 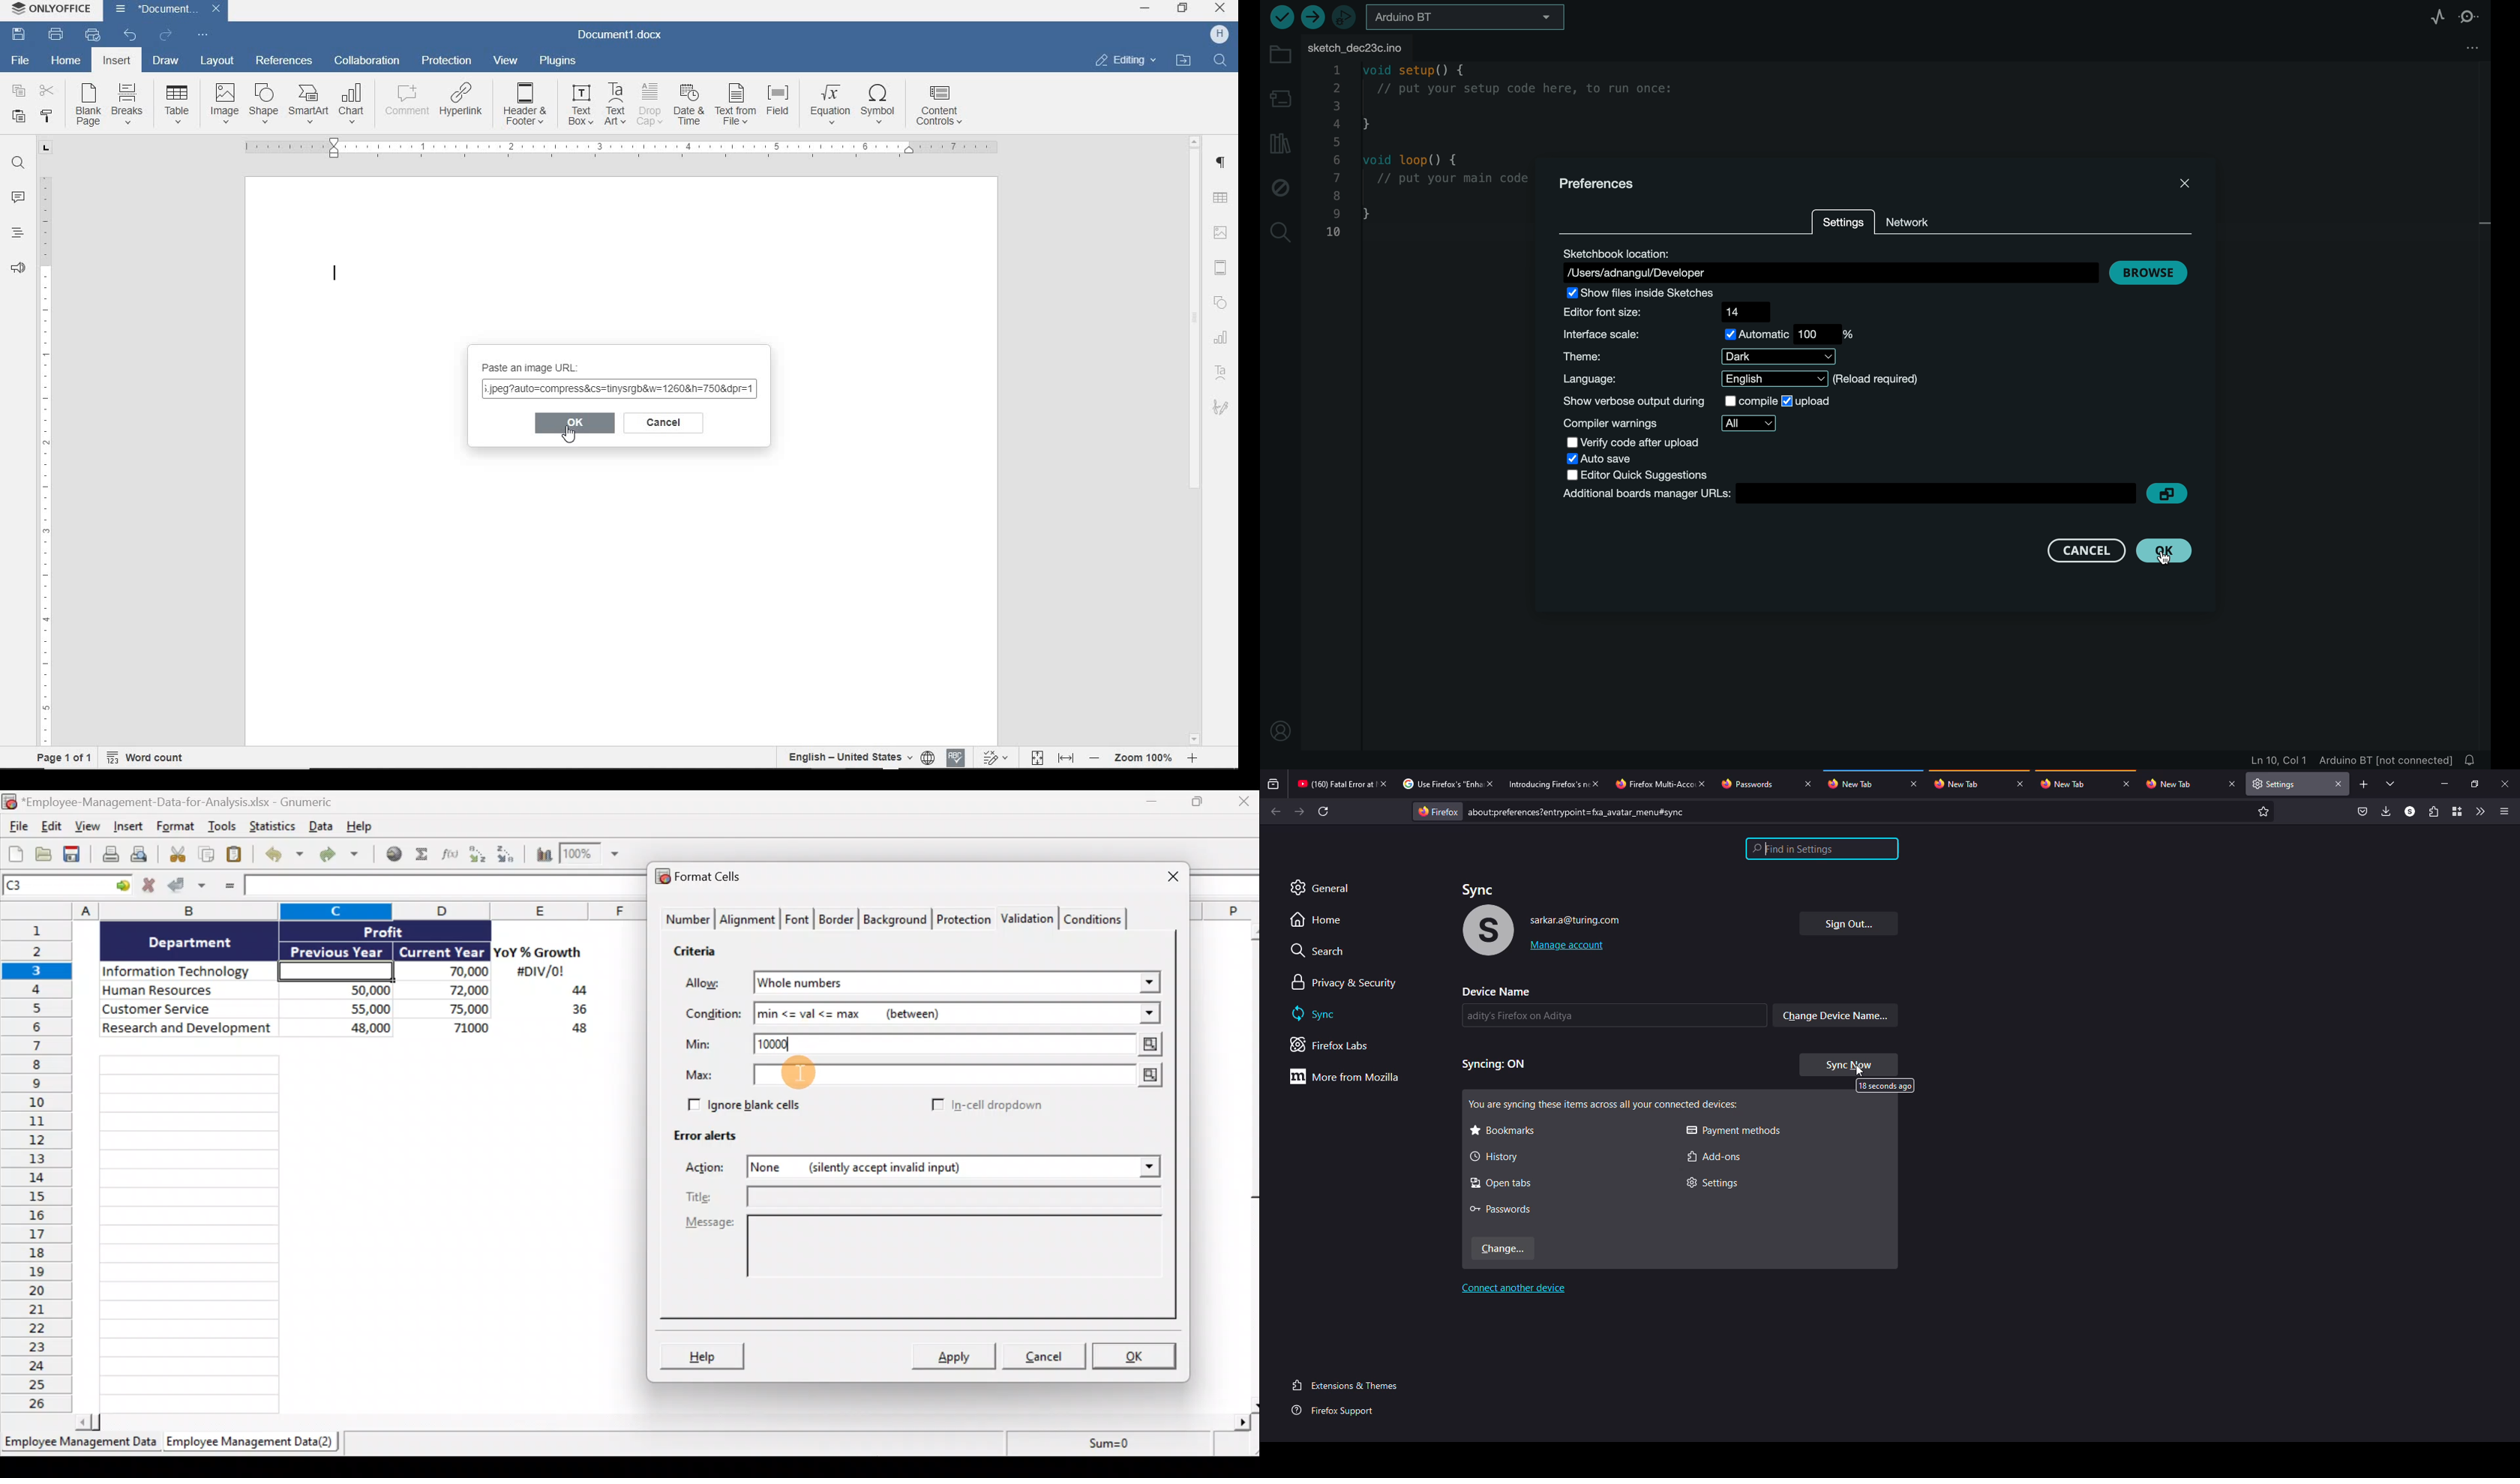 I want to click on Border, so click(x=838, y=920).